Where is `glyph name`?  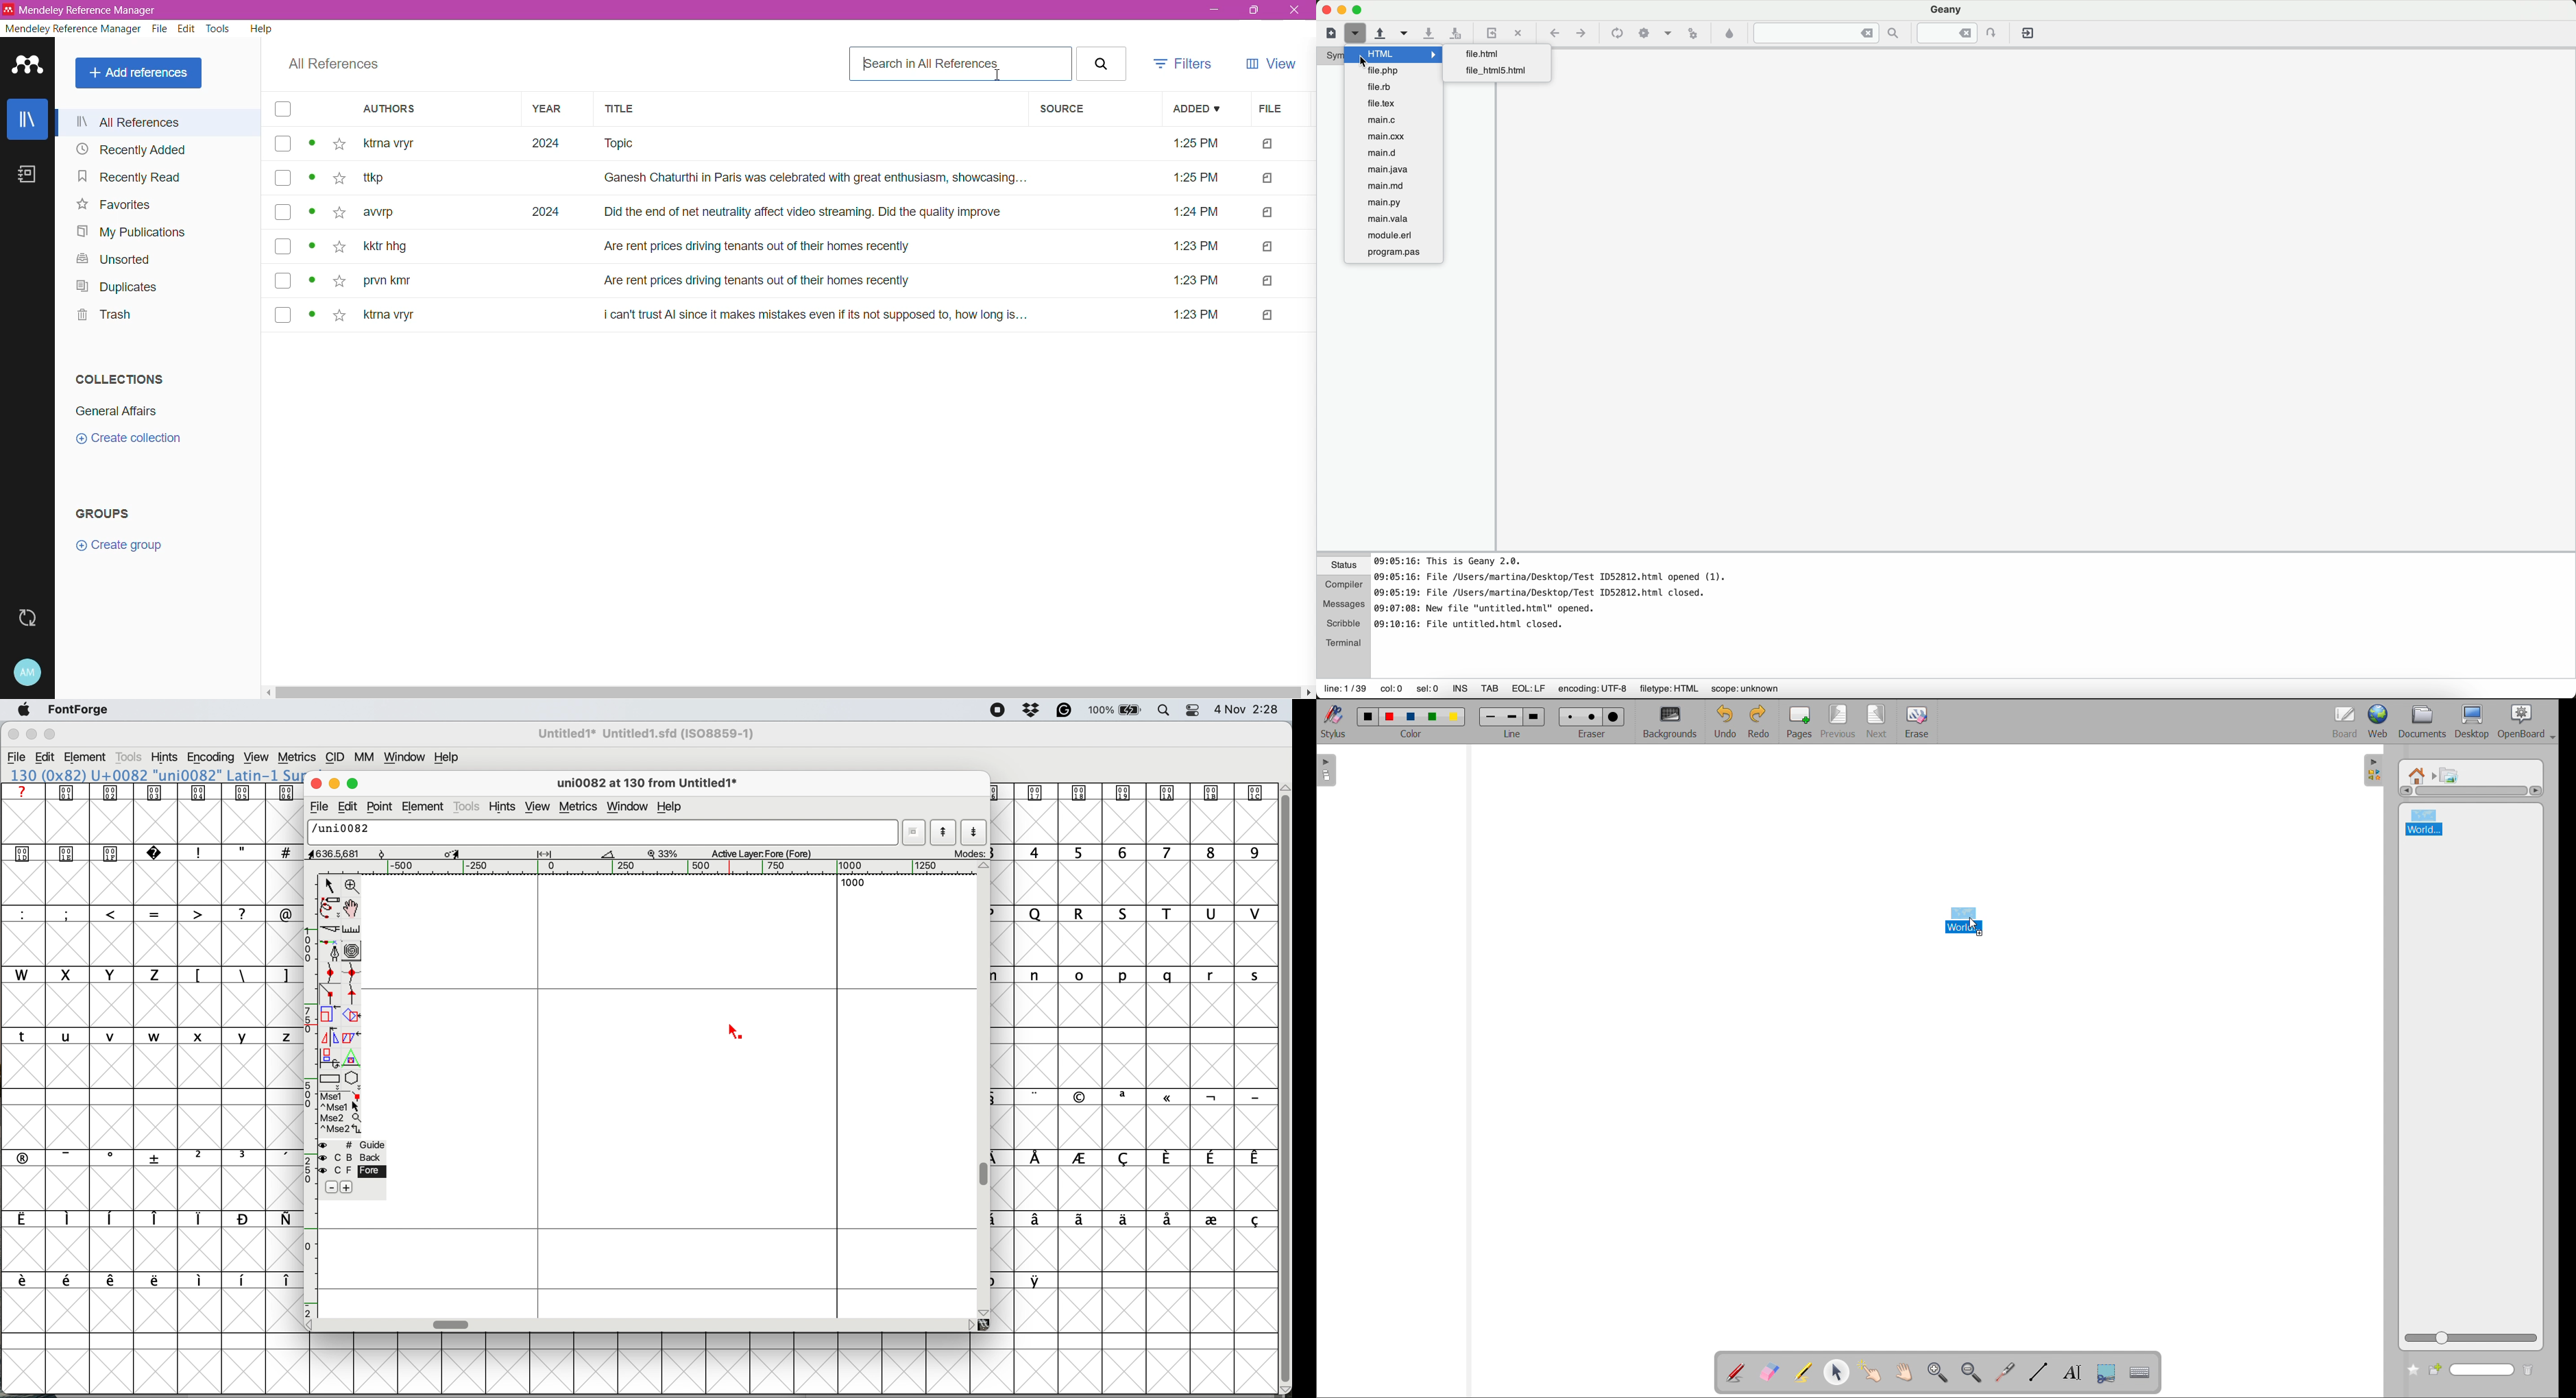
glyph name is located at coordinates (645, 784).